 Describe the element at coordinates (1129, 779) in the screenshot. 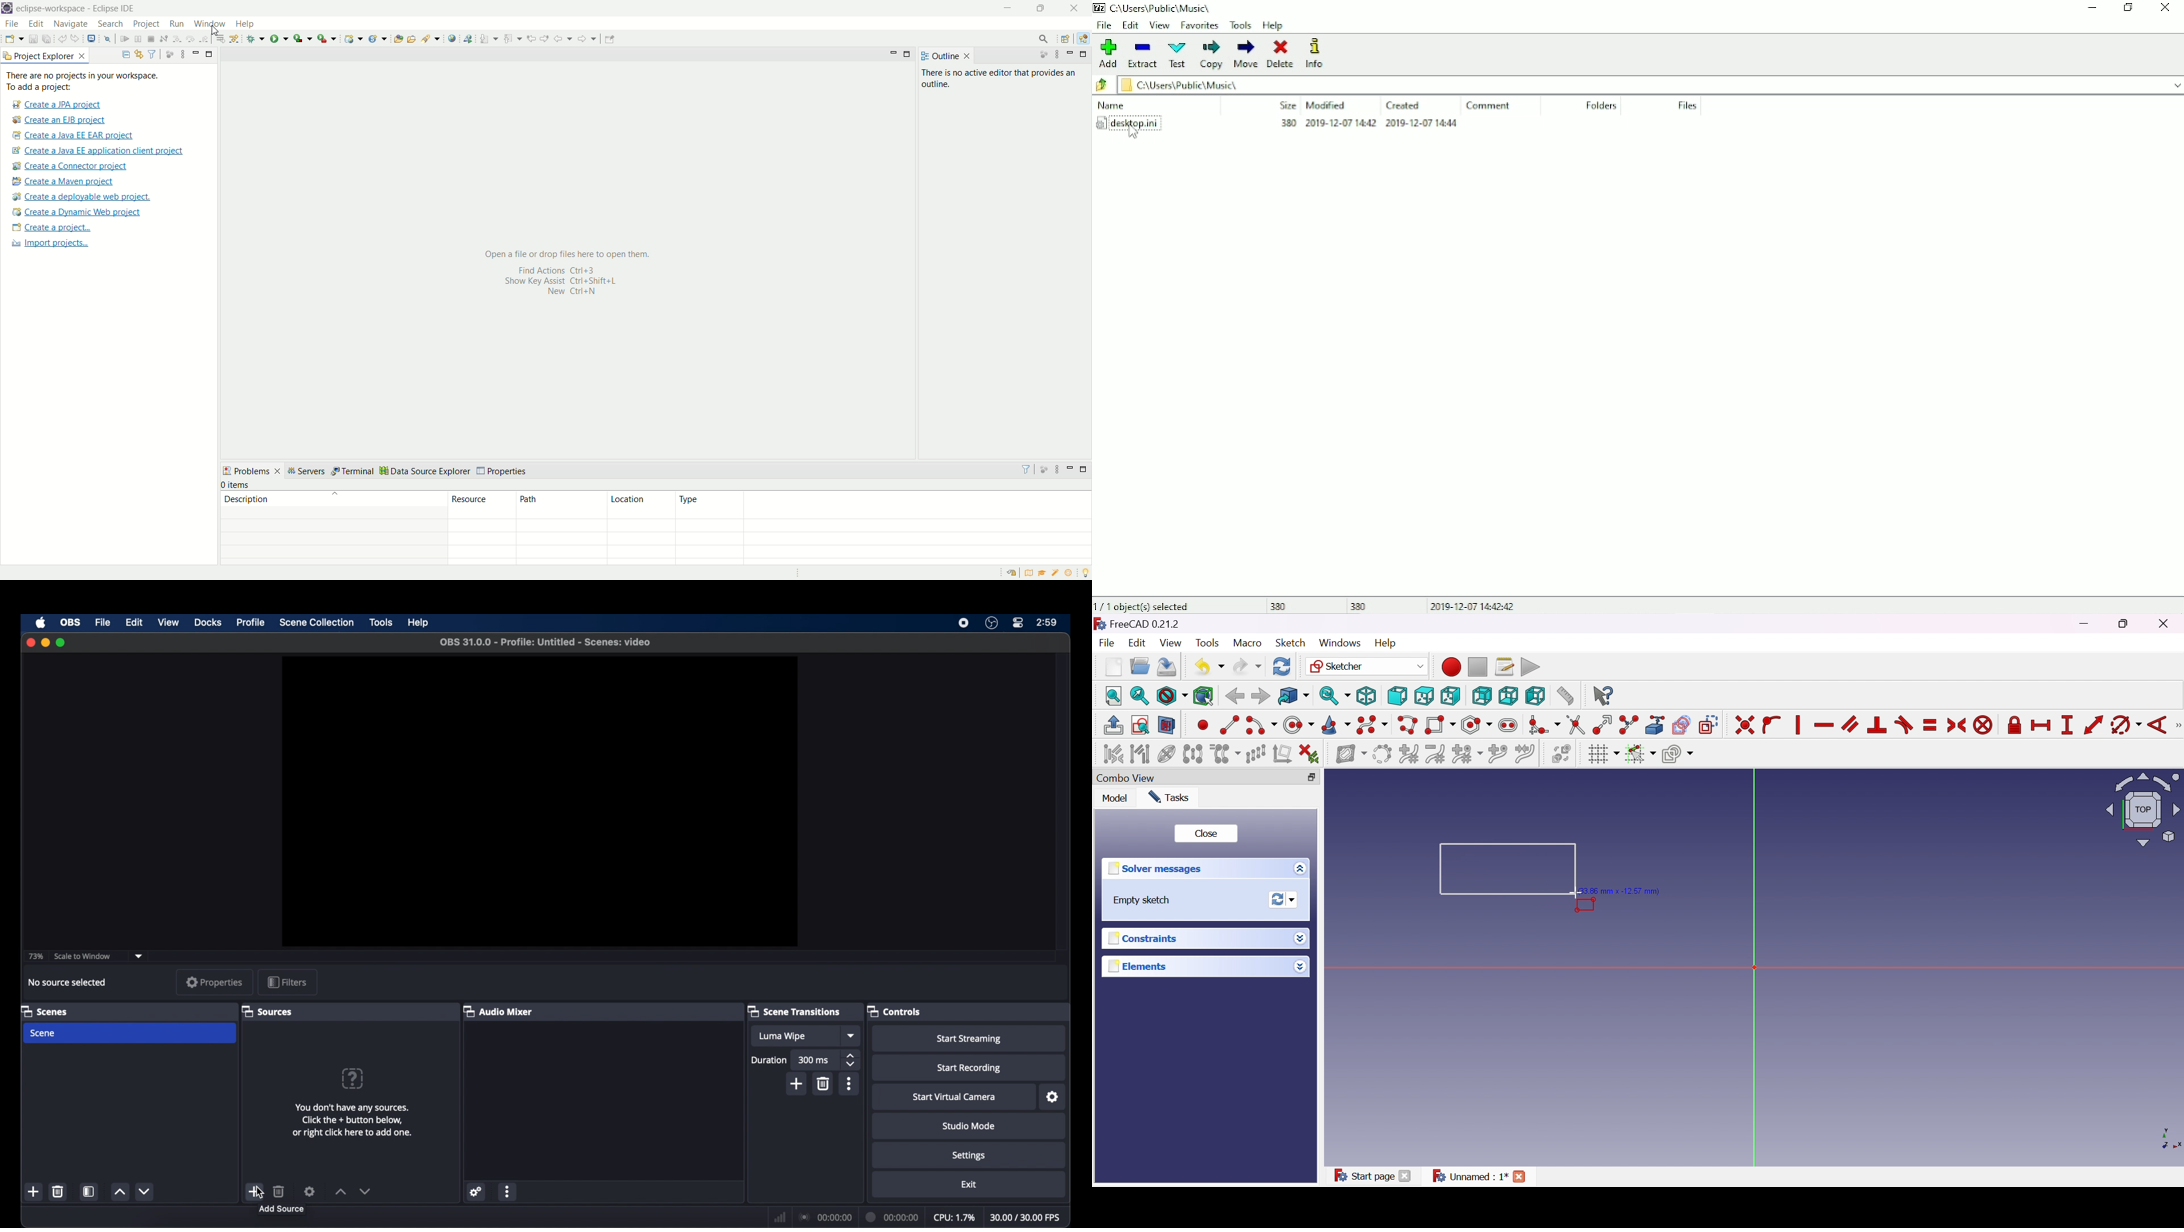

I see `Combo` at that location.